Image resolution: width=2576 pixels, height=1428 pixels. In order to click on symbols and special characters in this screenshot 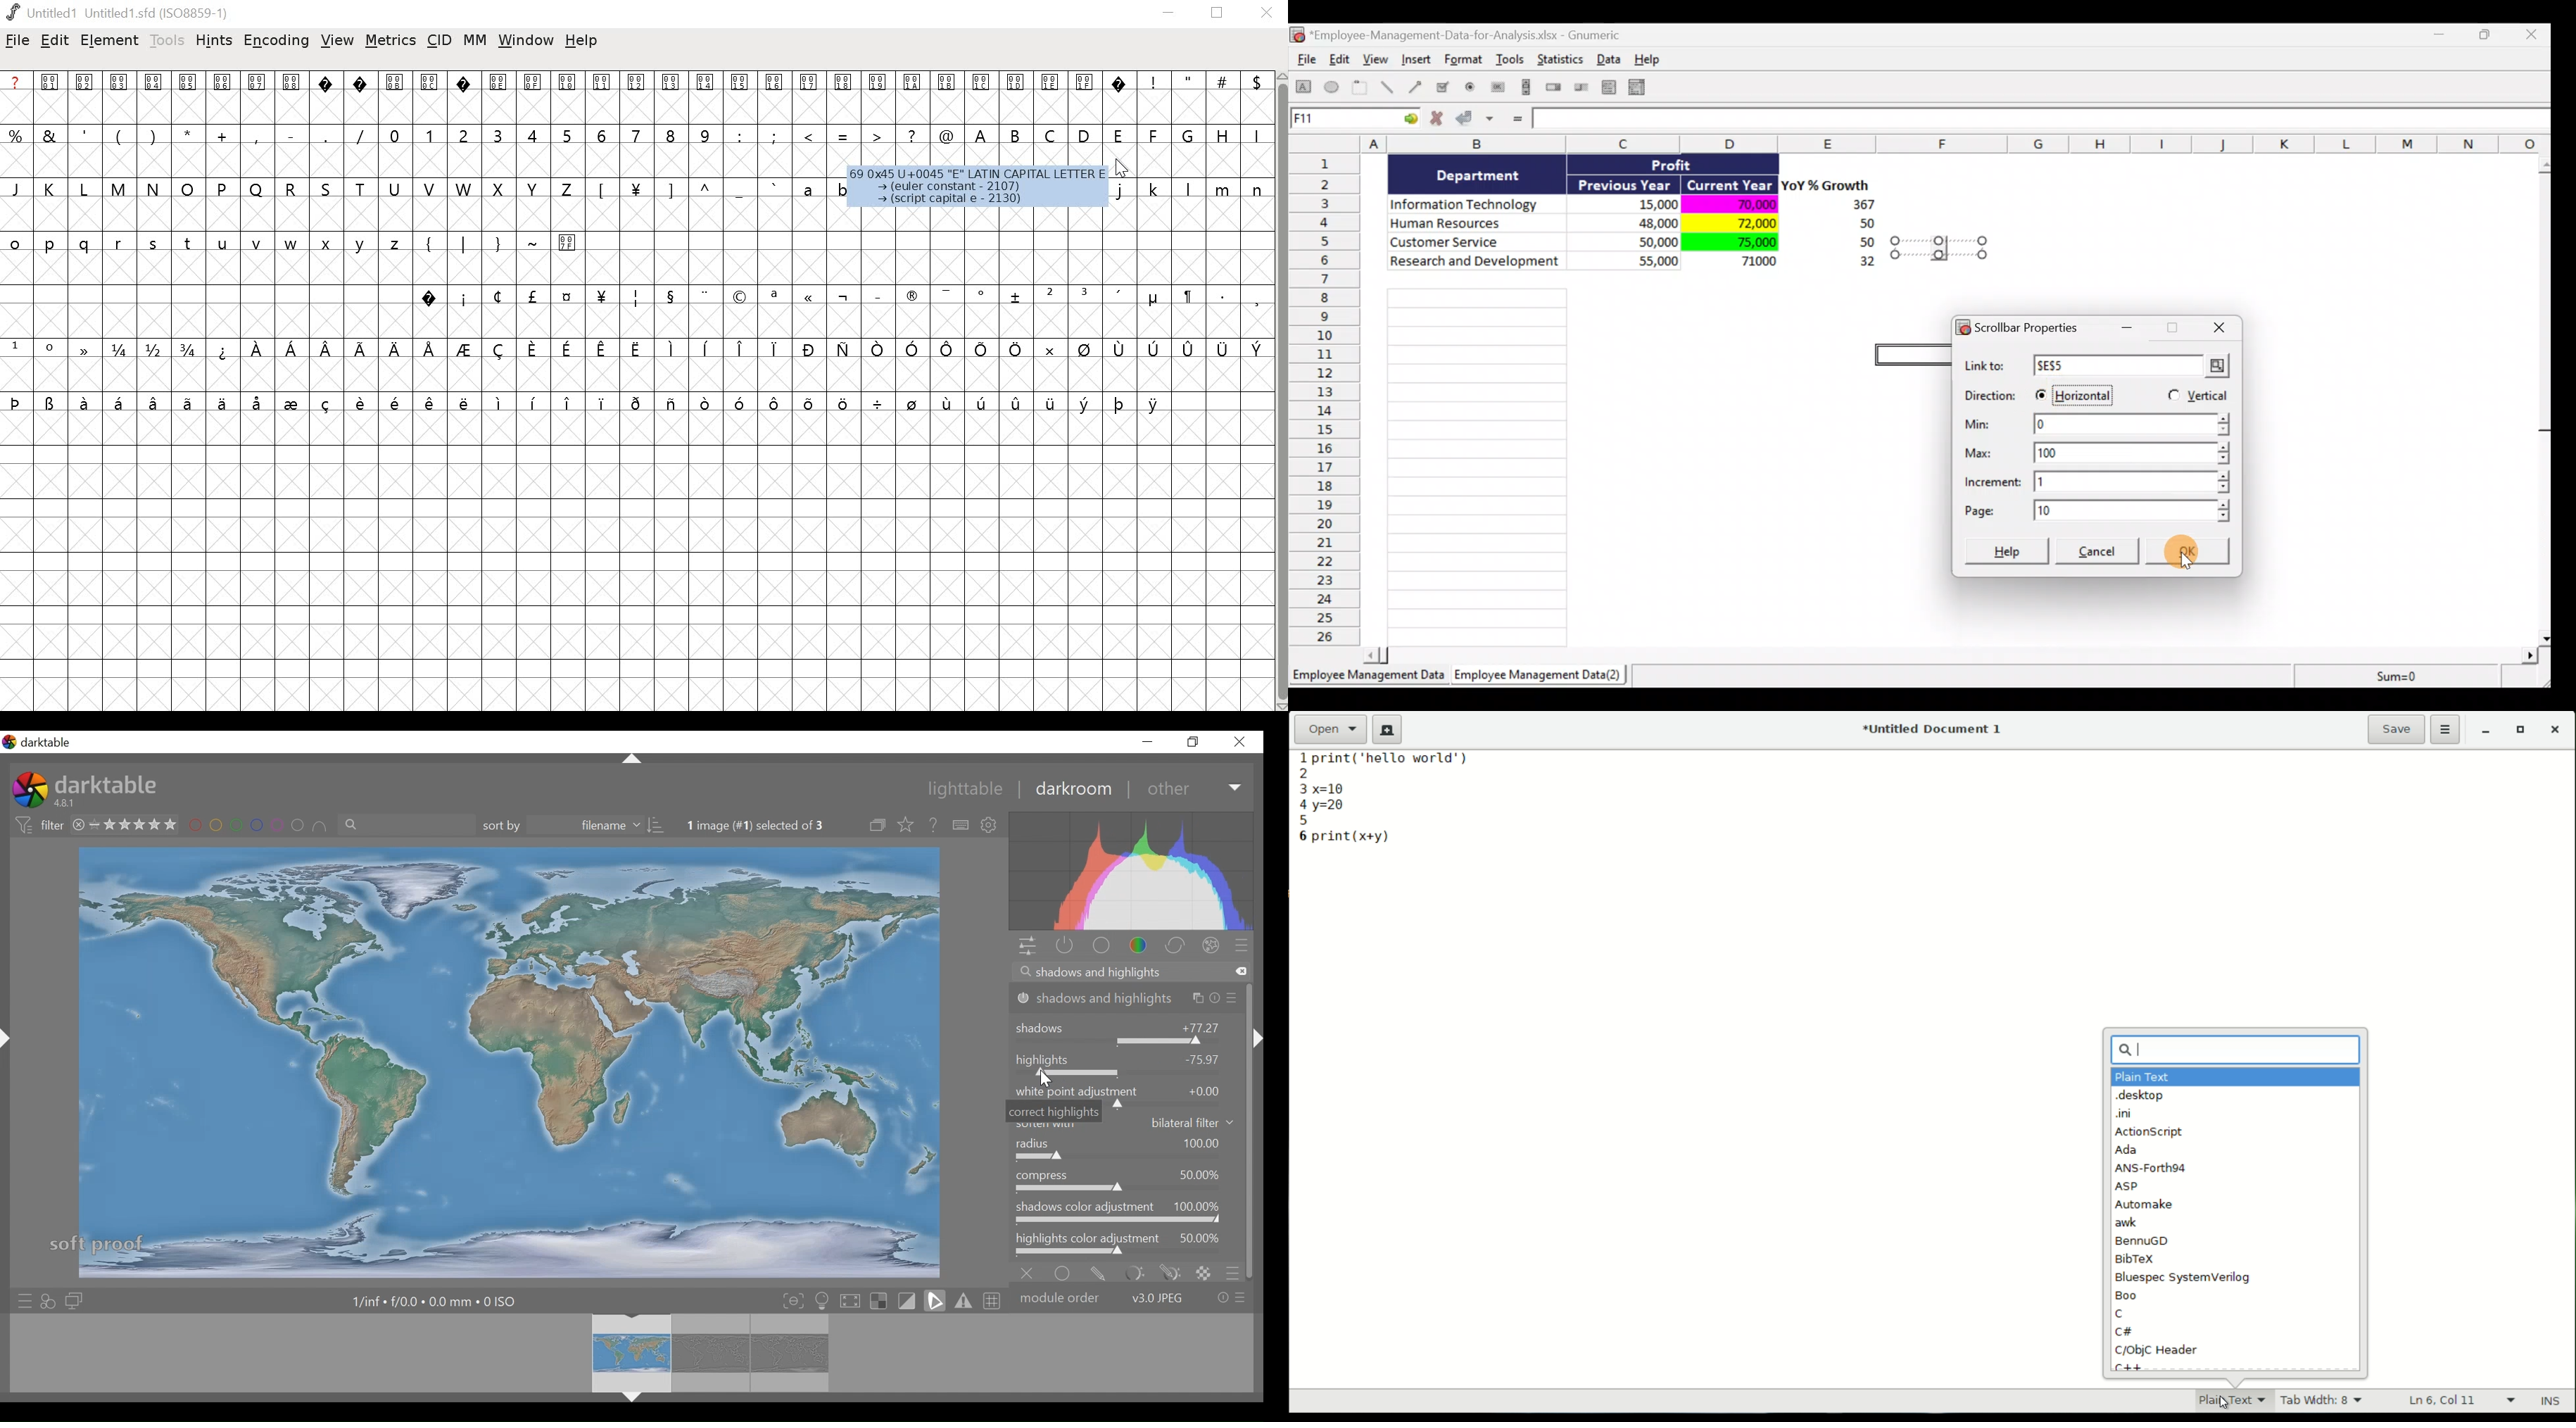, I will do `click(498, 243)`.